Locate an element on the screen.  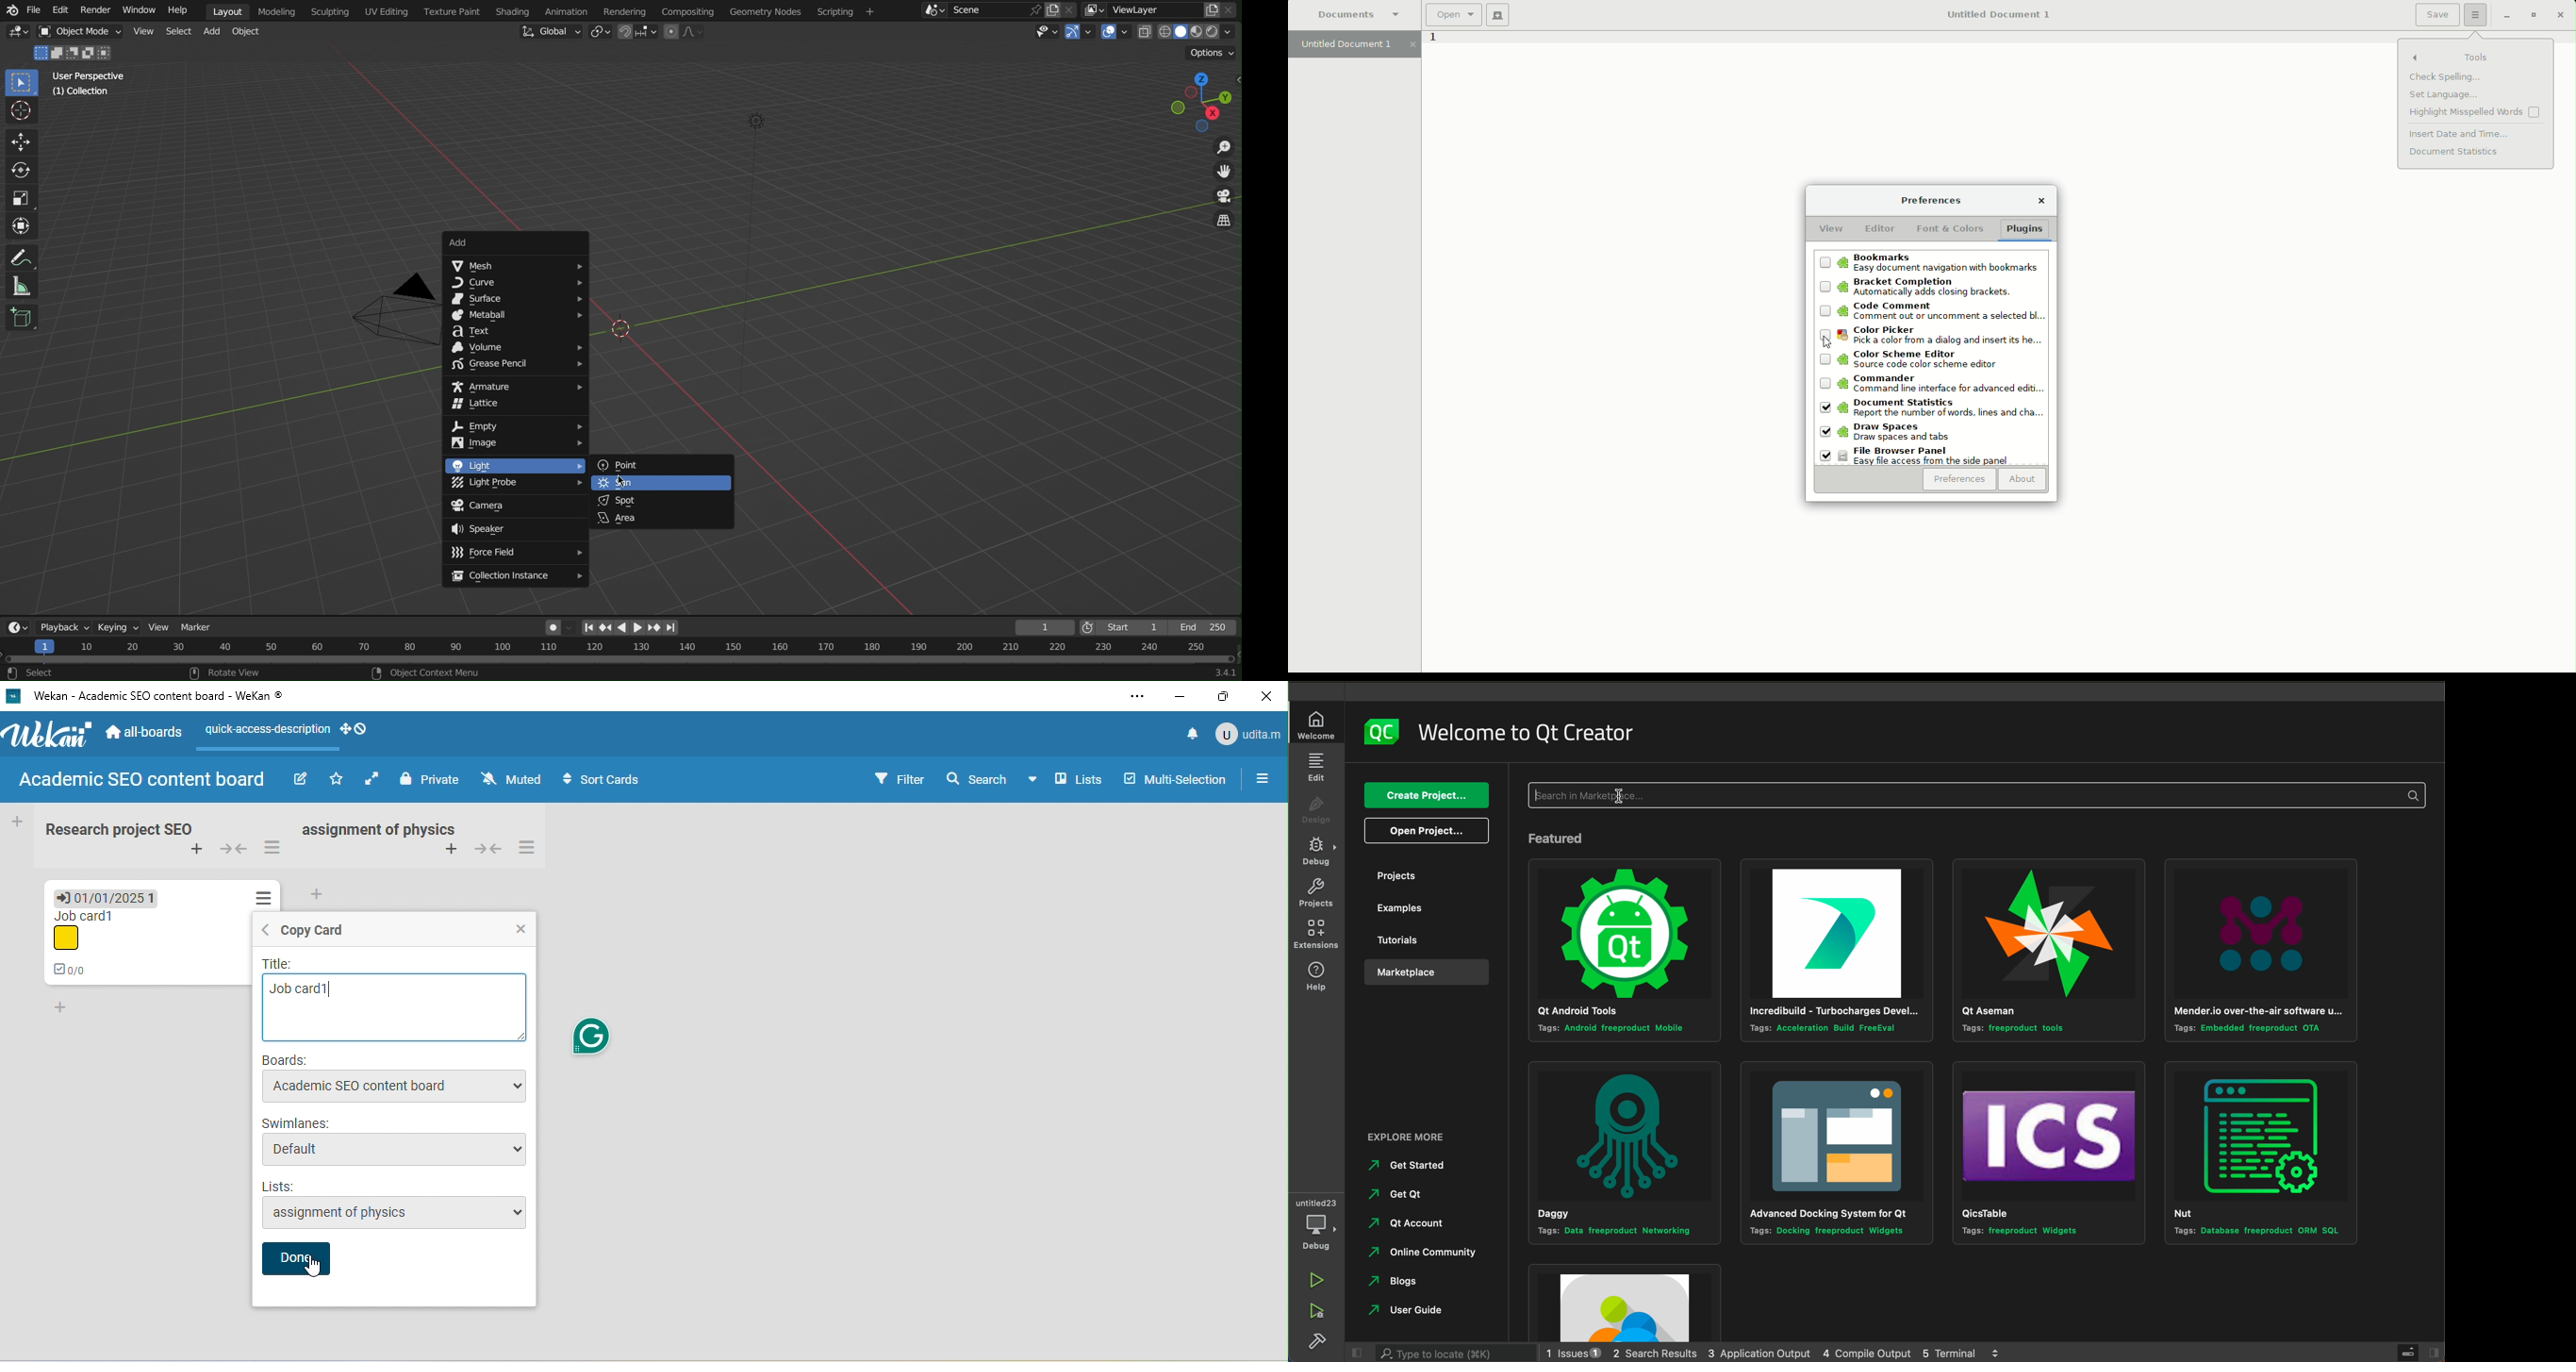
0/0 is located at coordinates (76, 971).